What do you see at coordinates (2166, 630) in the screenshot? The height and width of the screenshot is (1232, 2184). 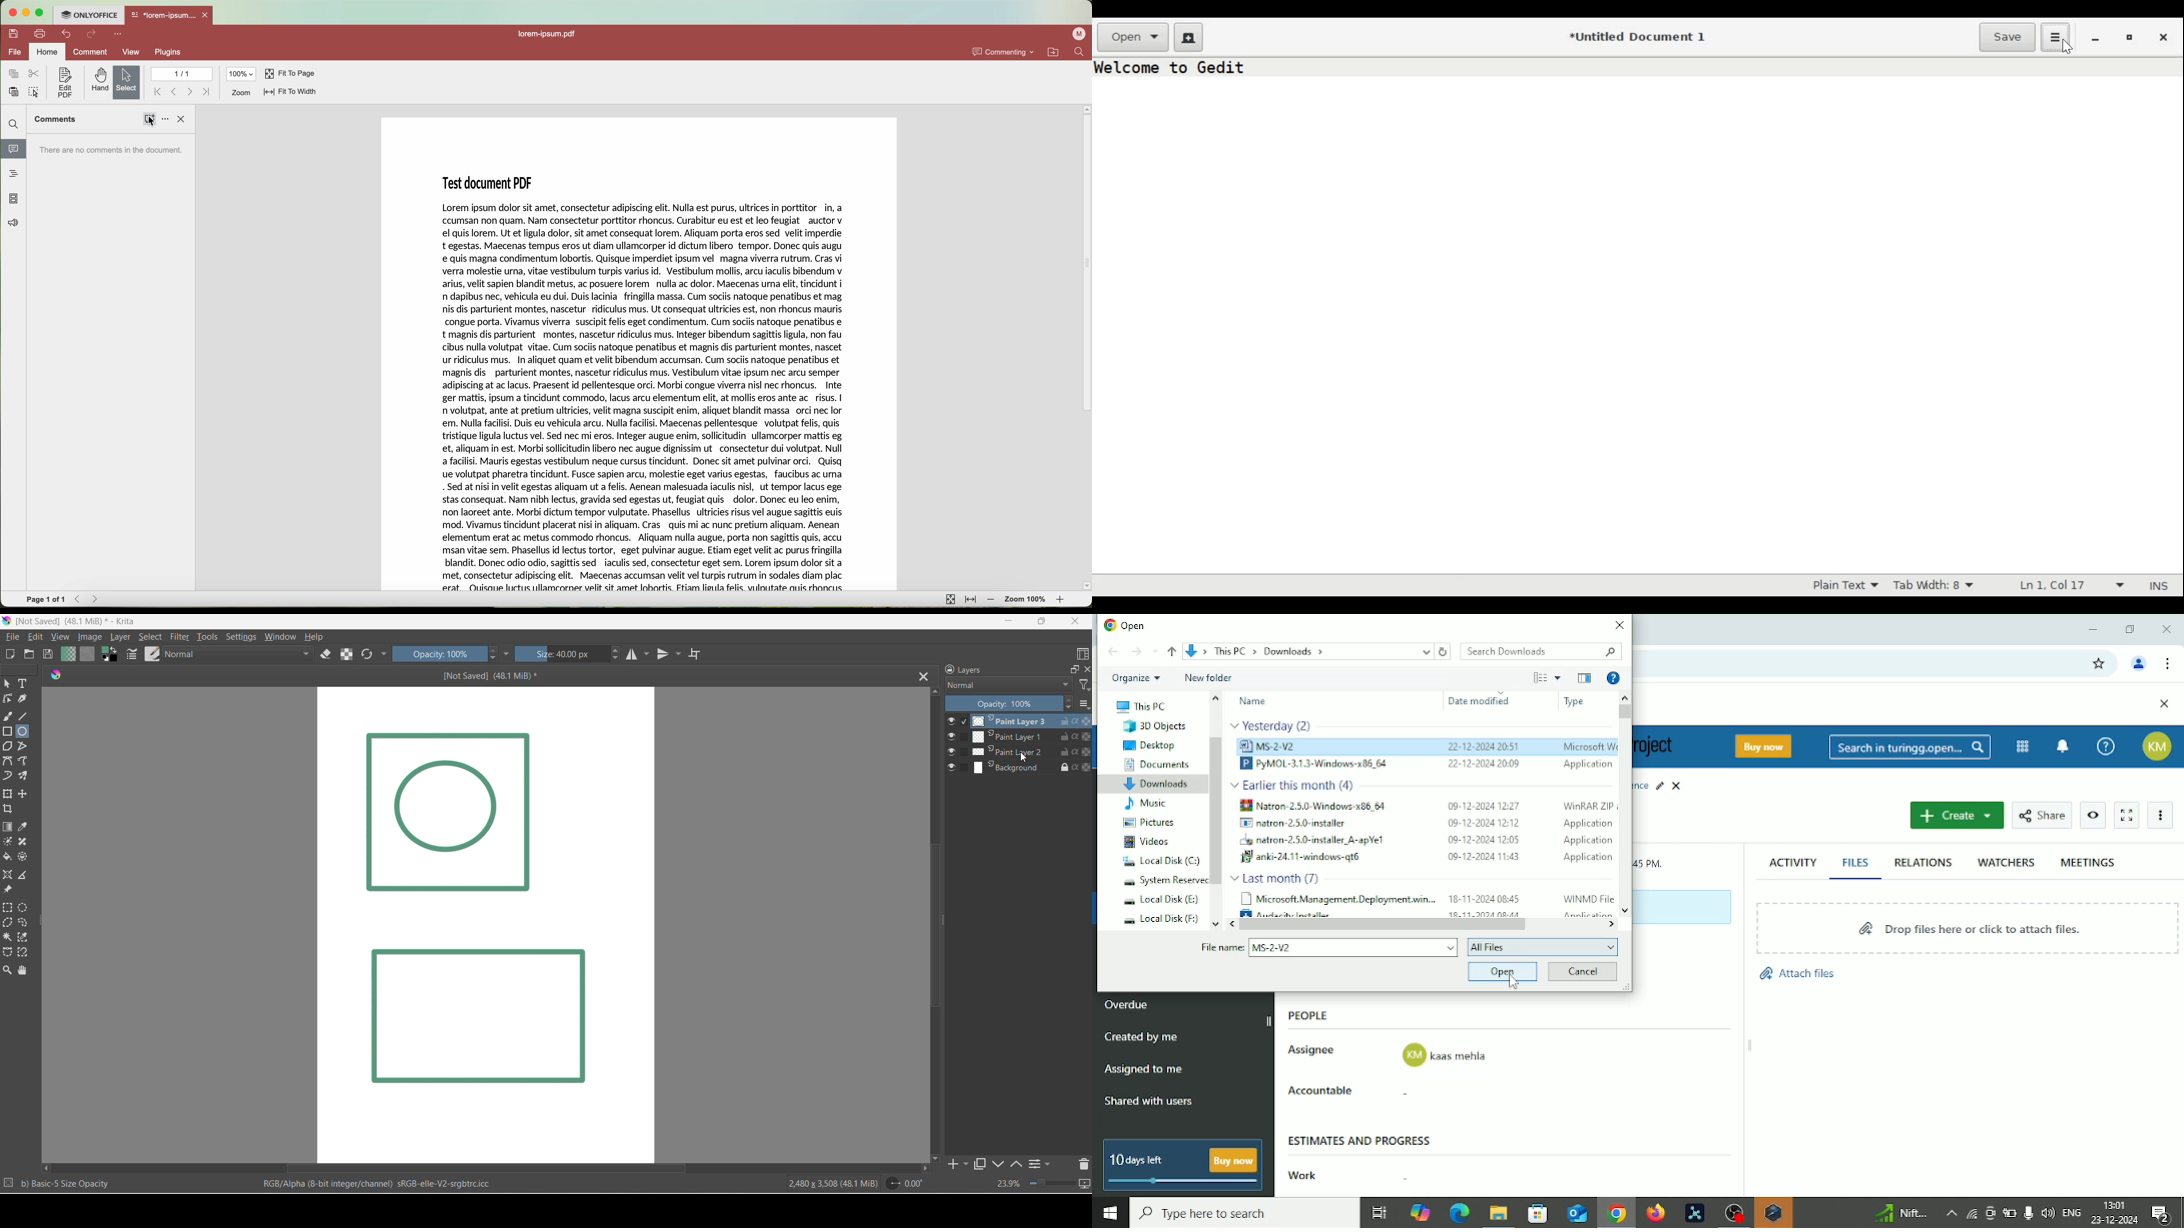 I see `Close` at bounding box center [2166, 630].